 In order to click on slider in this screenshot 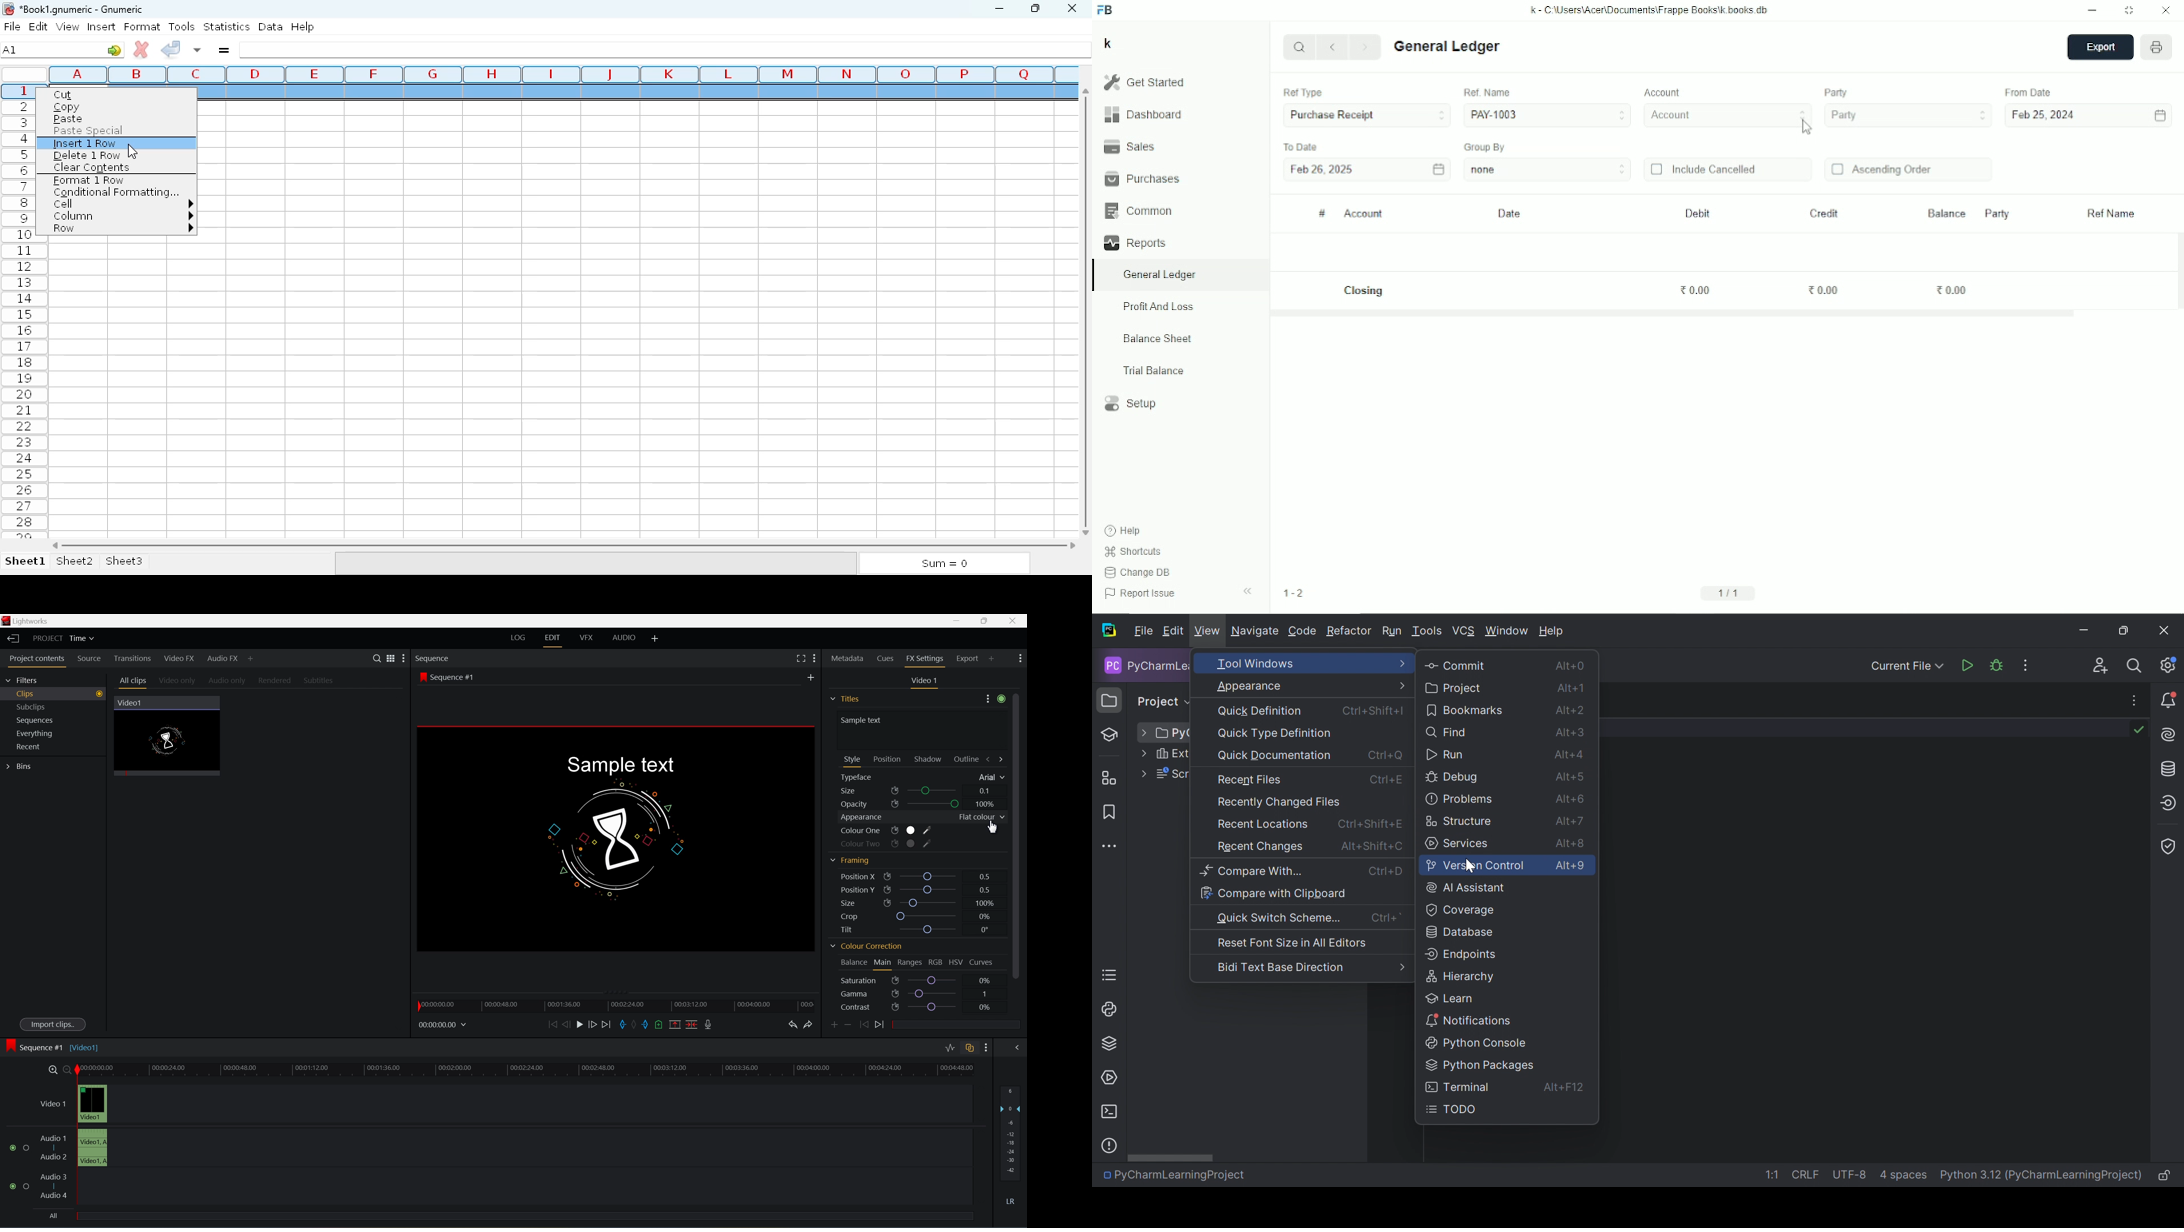, I will do `click(935, 804)`.